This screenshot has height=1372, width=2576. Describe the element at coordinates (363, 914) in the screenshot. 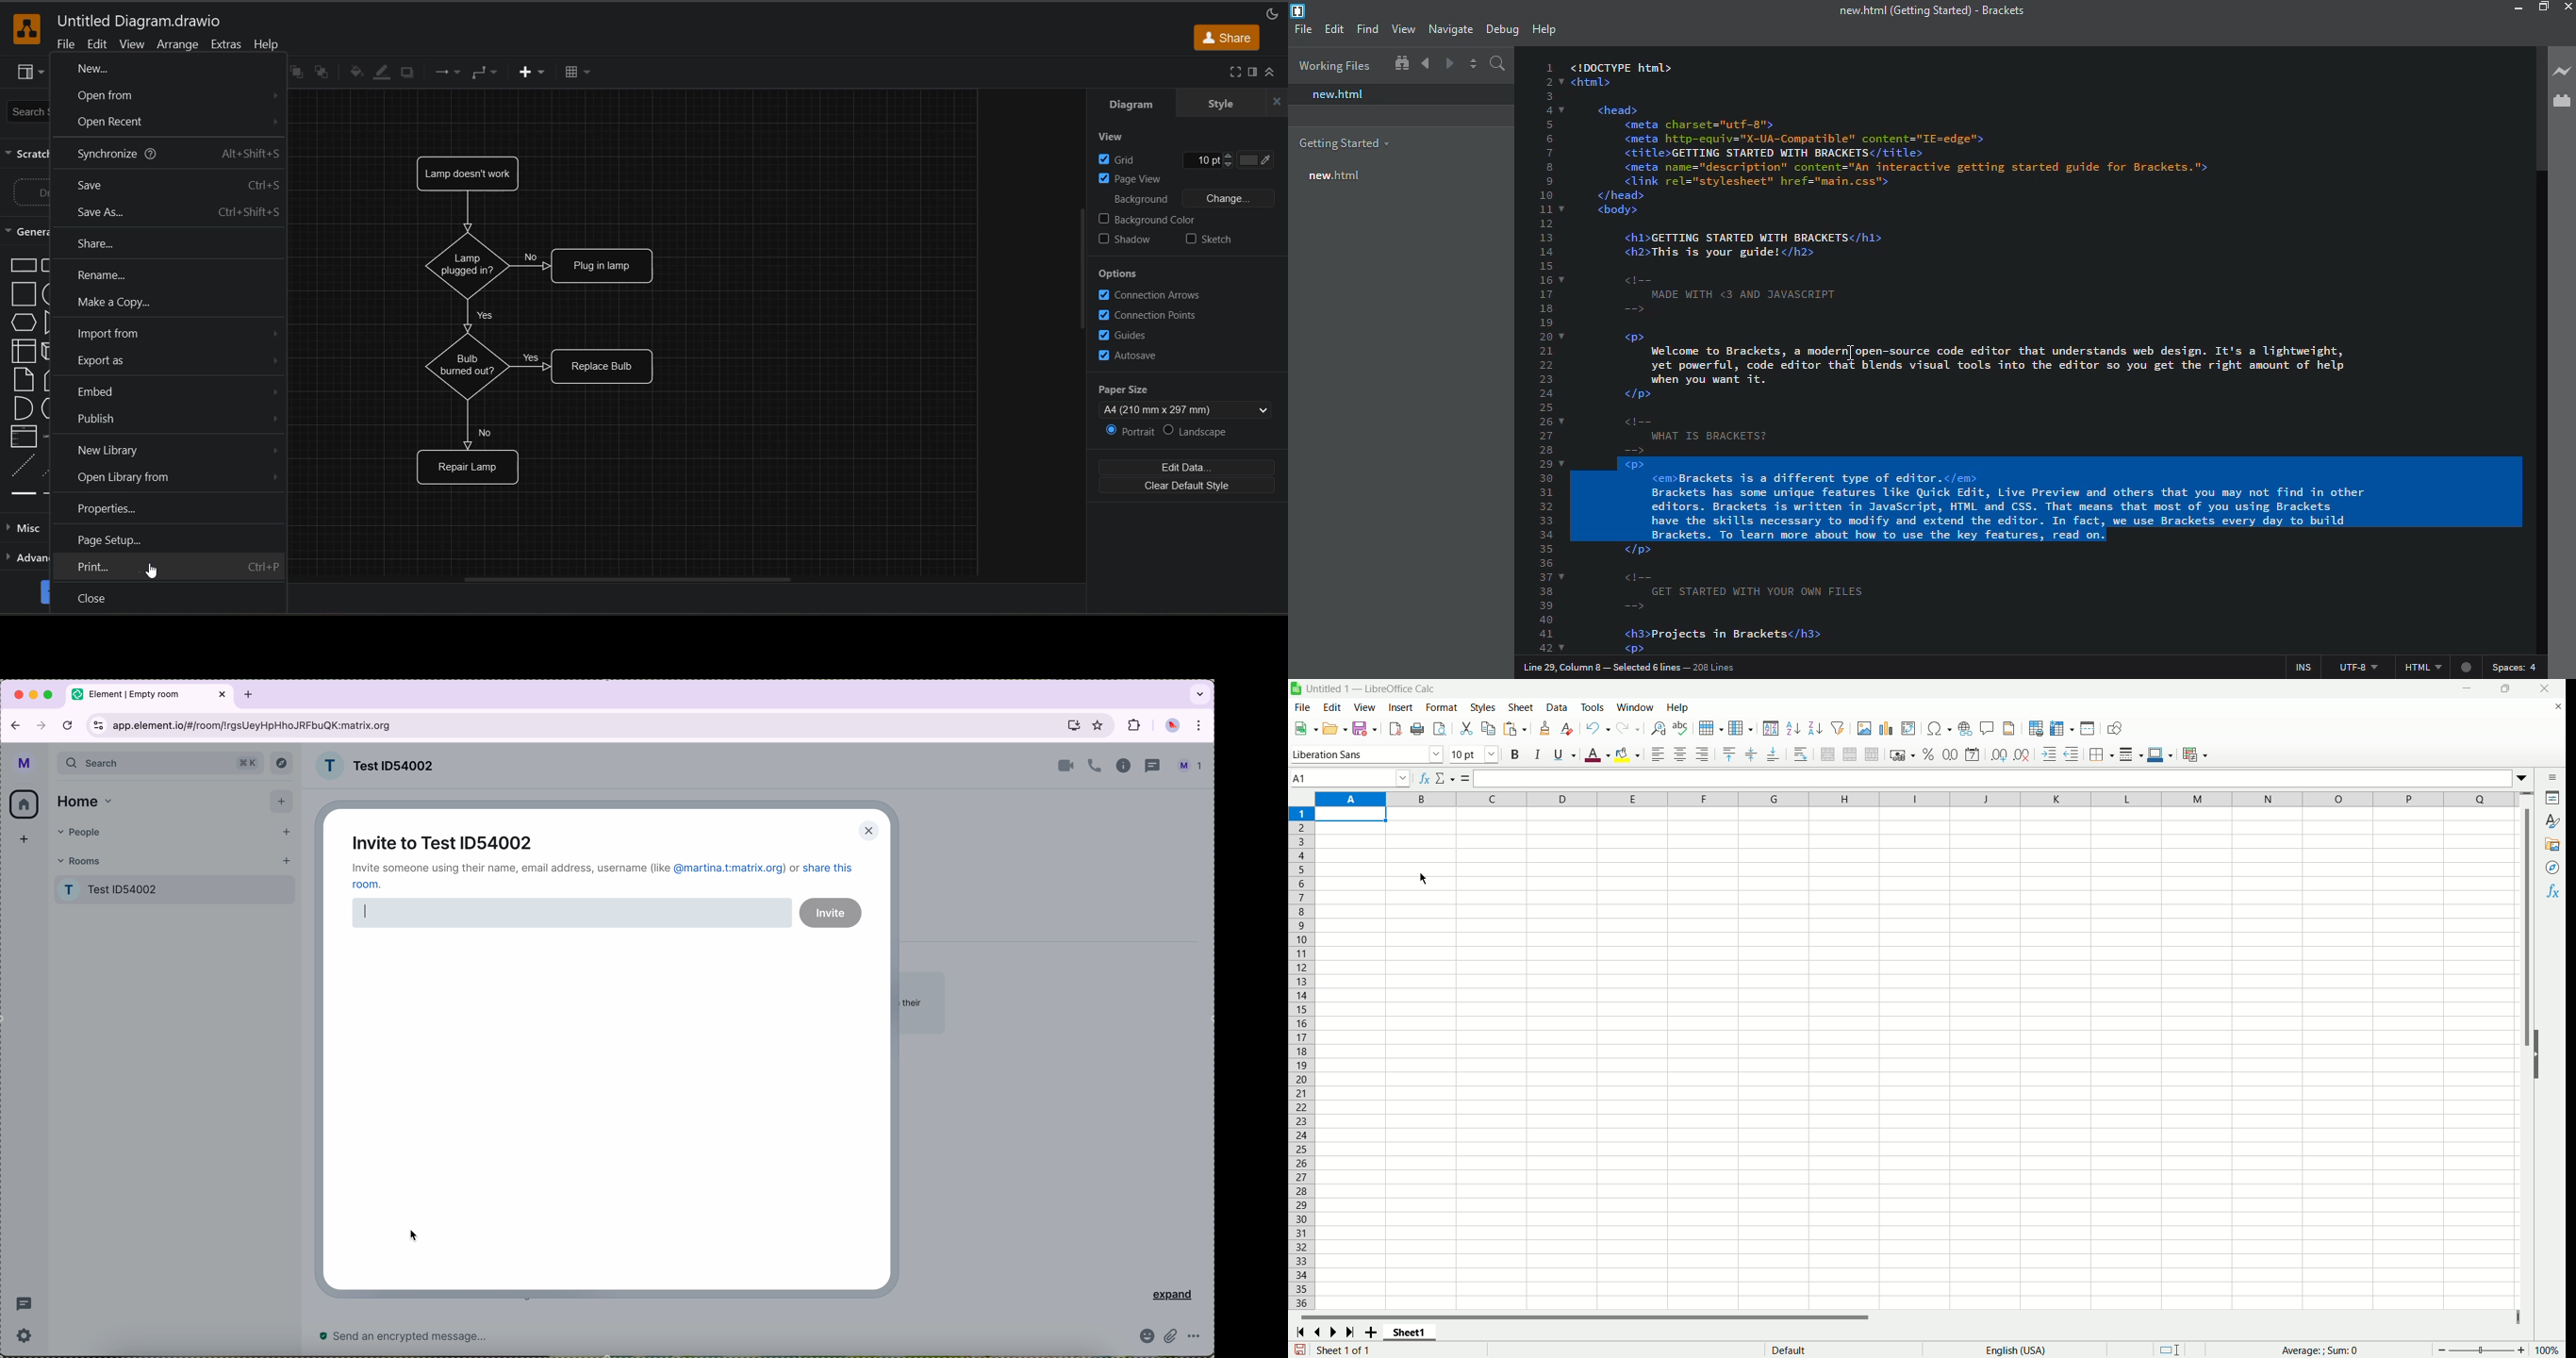

I see `writing cursor` at that location.